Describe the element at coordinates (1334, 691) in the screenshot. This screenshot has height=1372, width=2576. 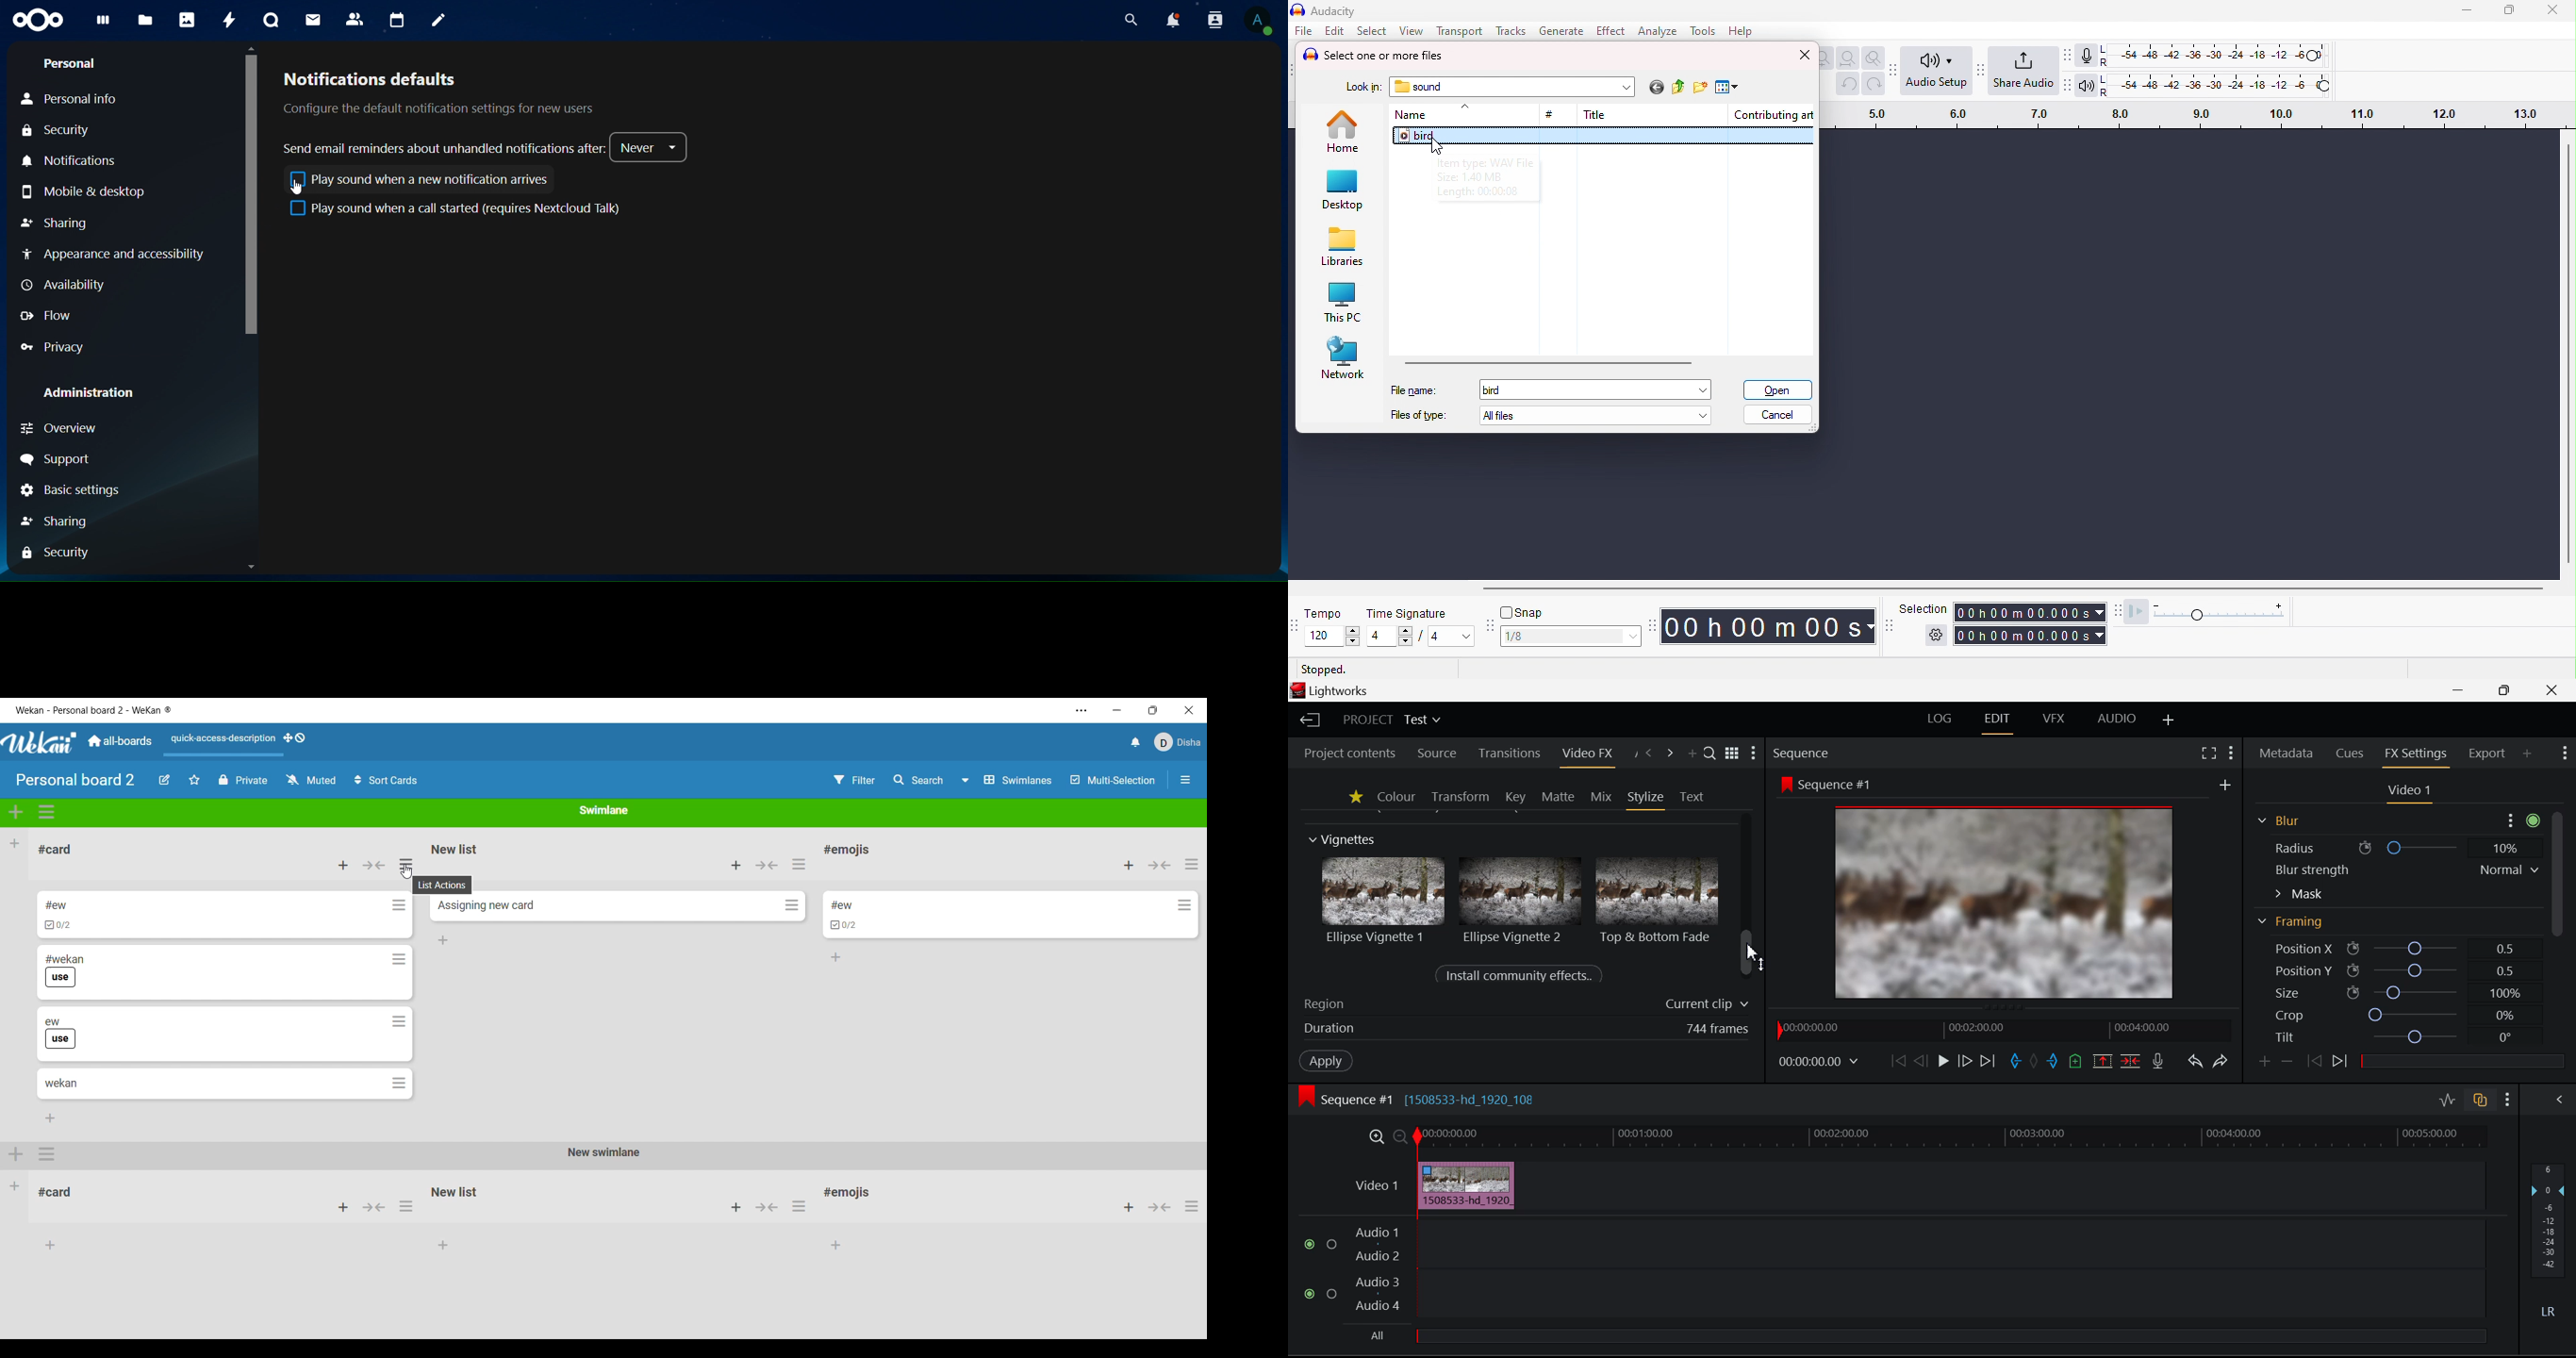
I see `Window Title` at that location.